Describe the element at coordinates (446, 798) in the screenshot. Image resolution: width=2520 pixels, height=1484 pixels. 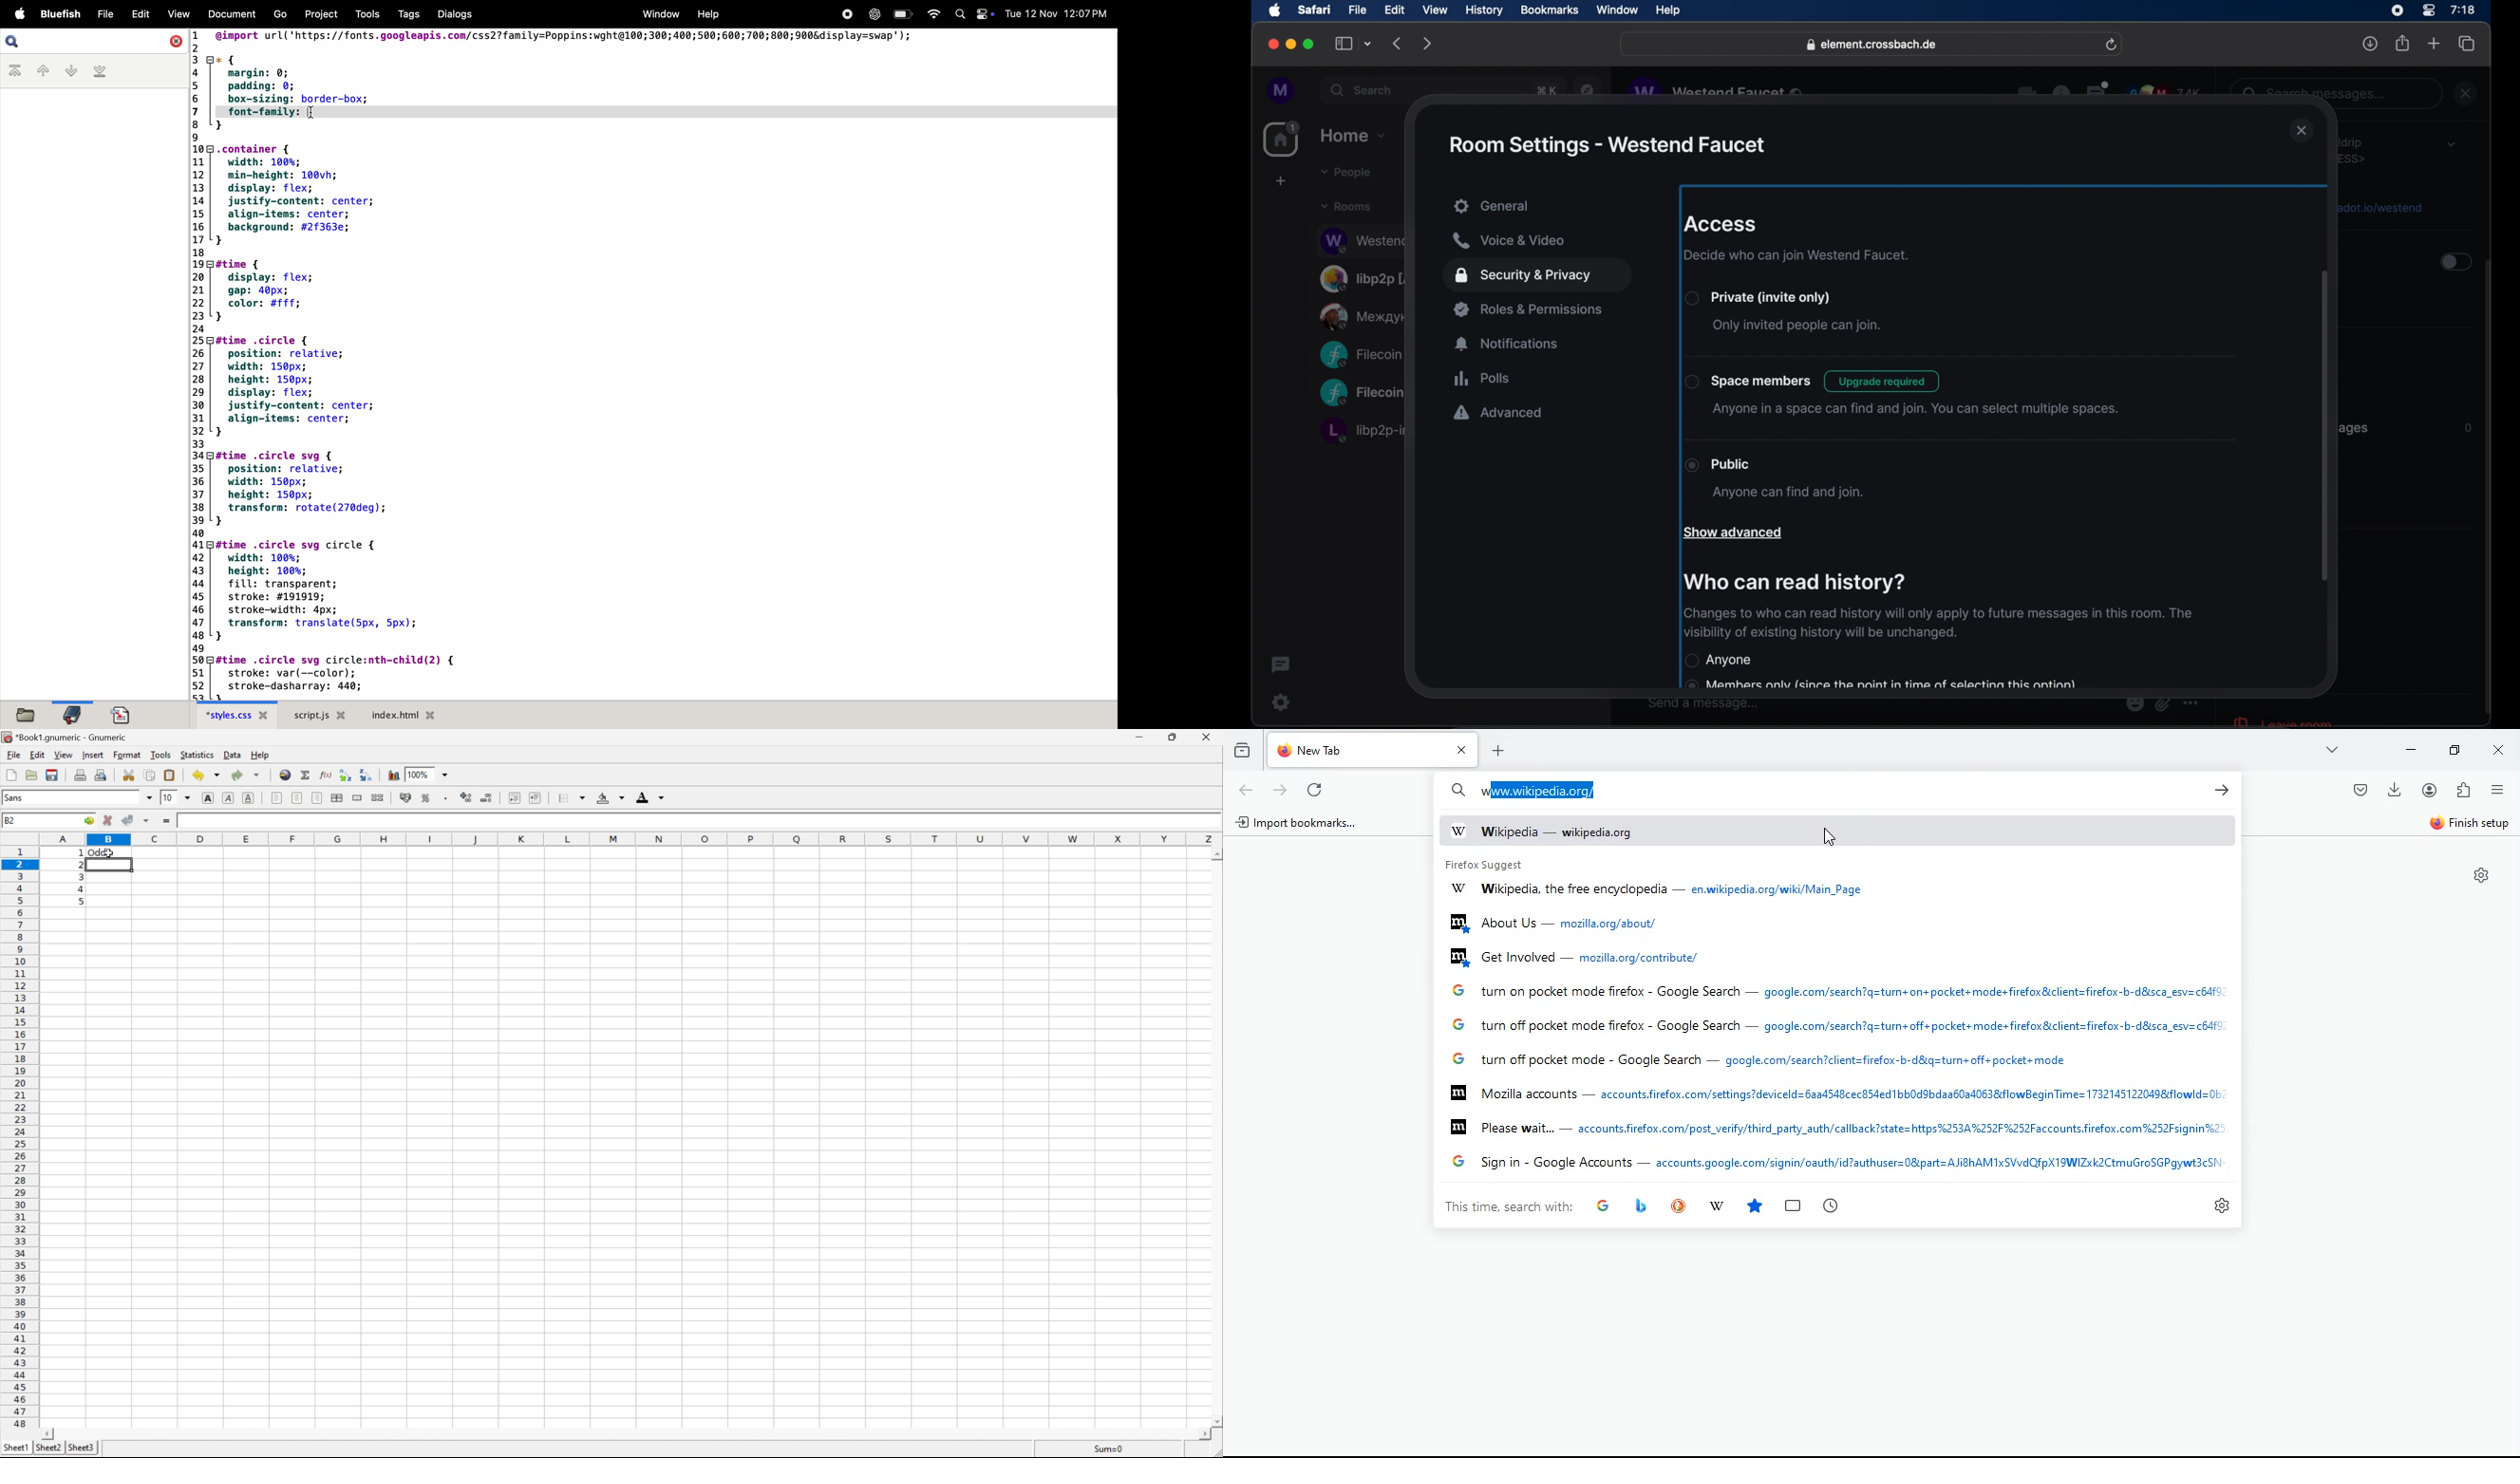
I see `Set the format of the selected cells to include a thousands separator` at that location.